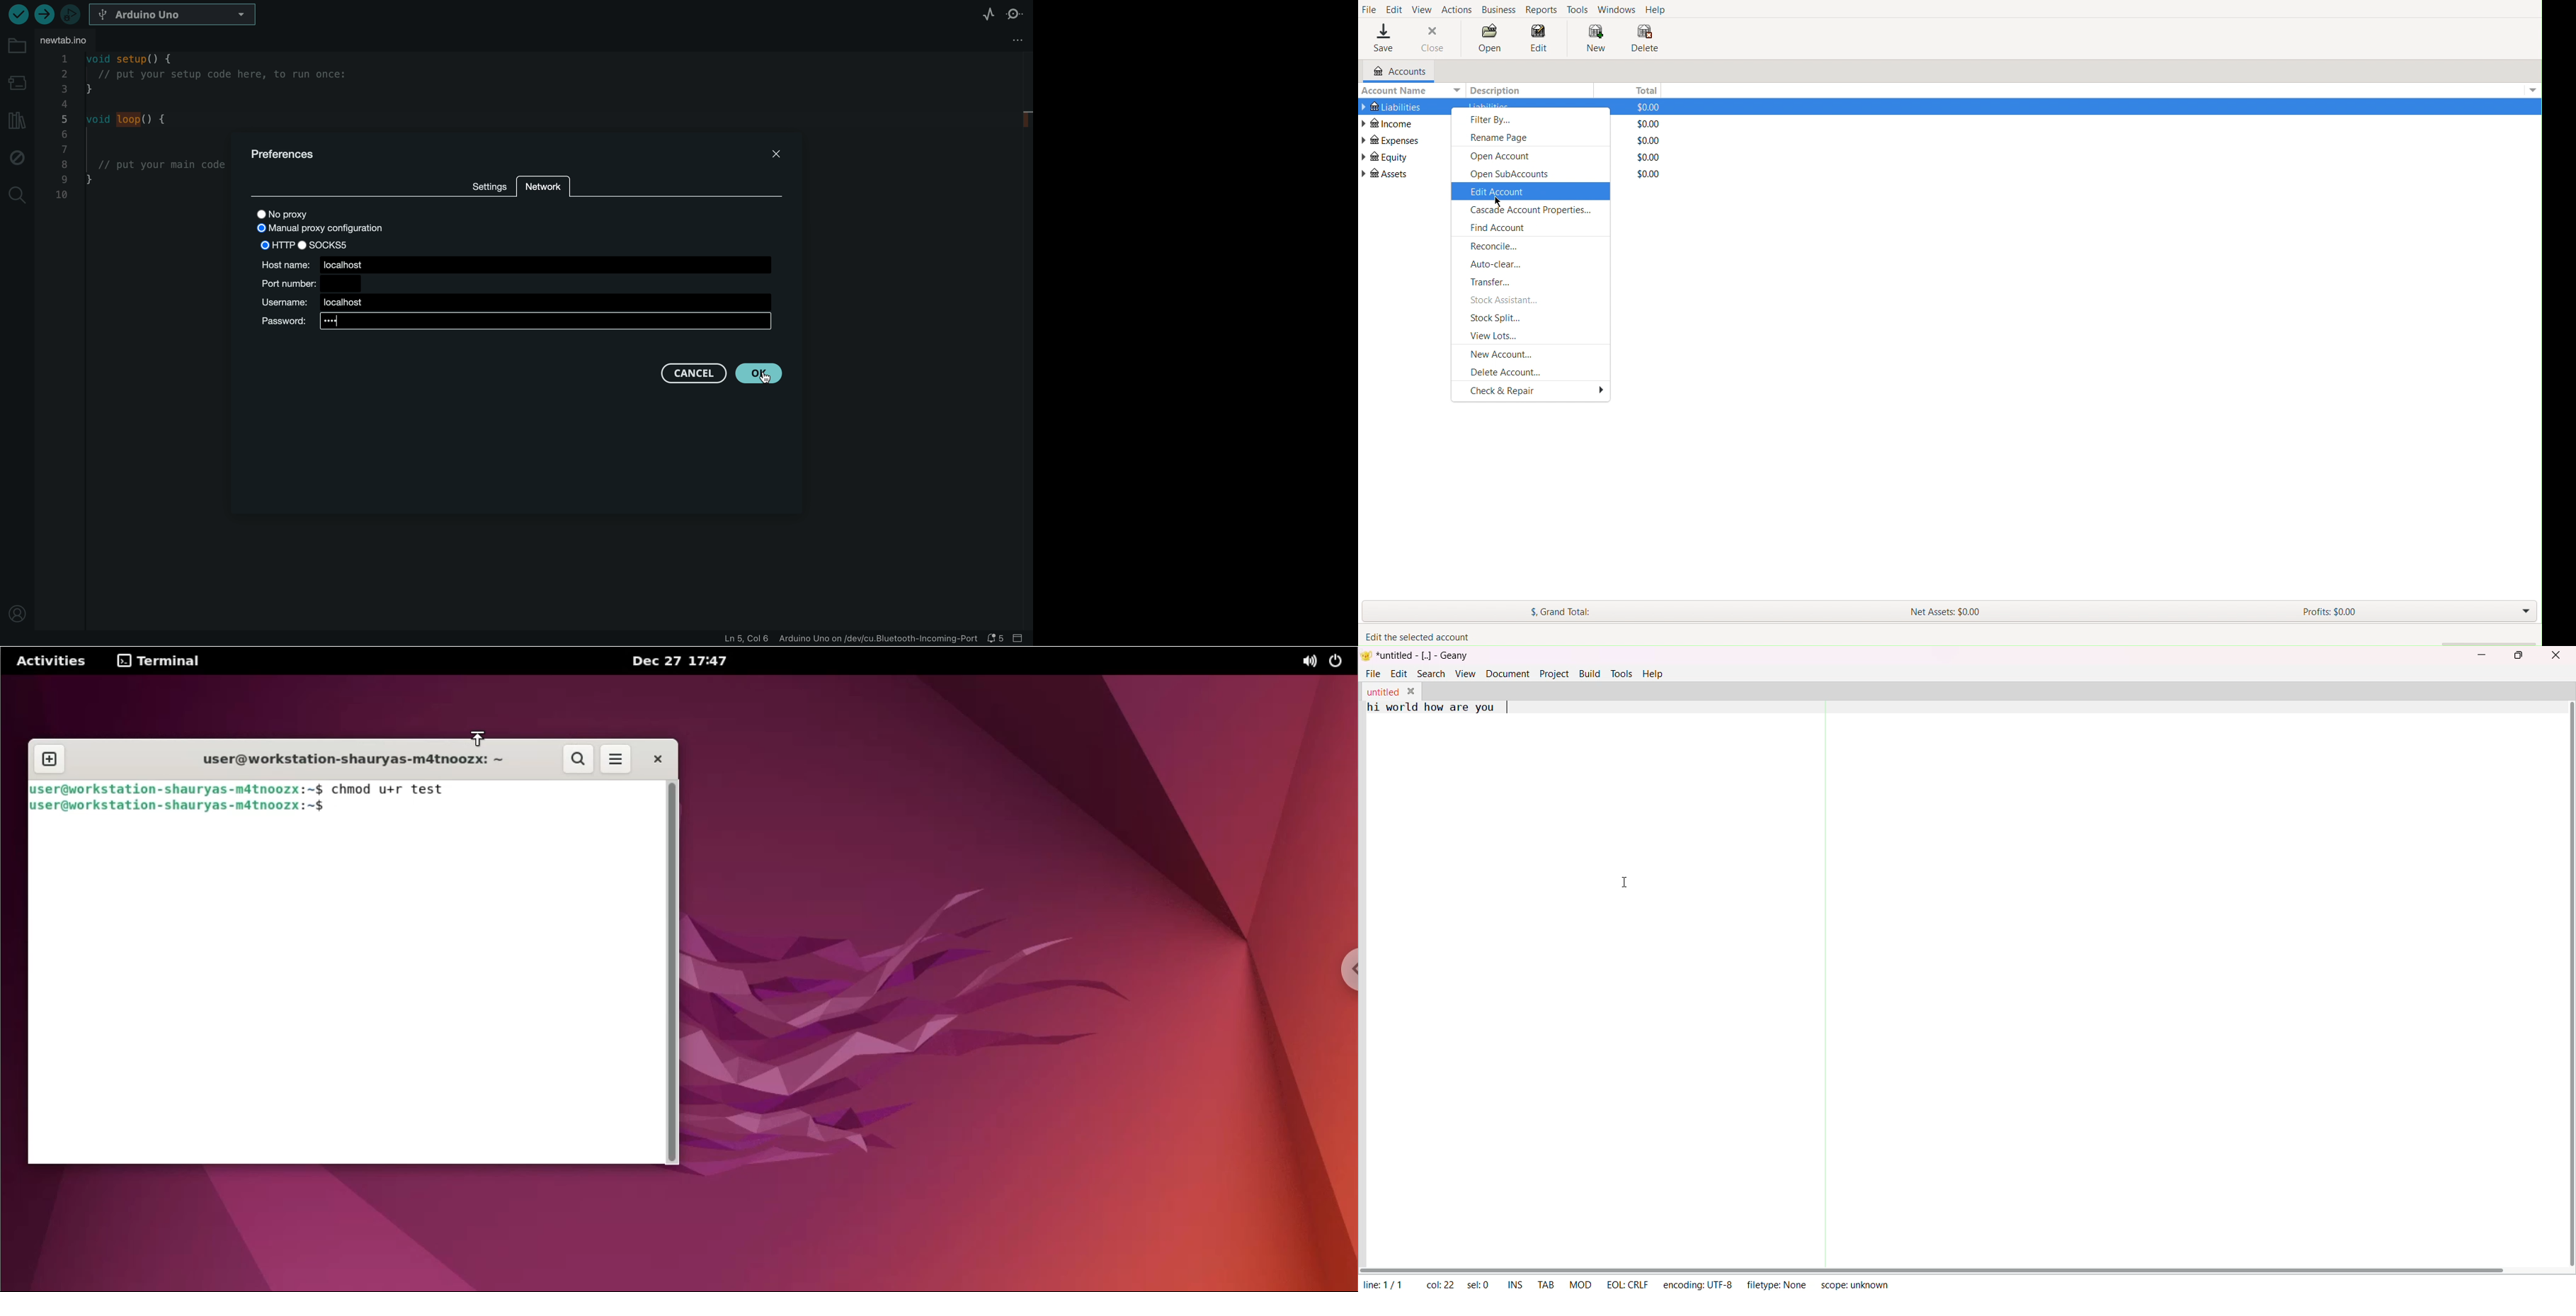 The image size is (2576, 1316). I want to click on Save, so click(1383, 39).